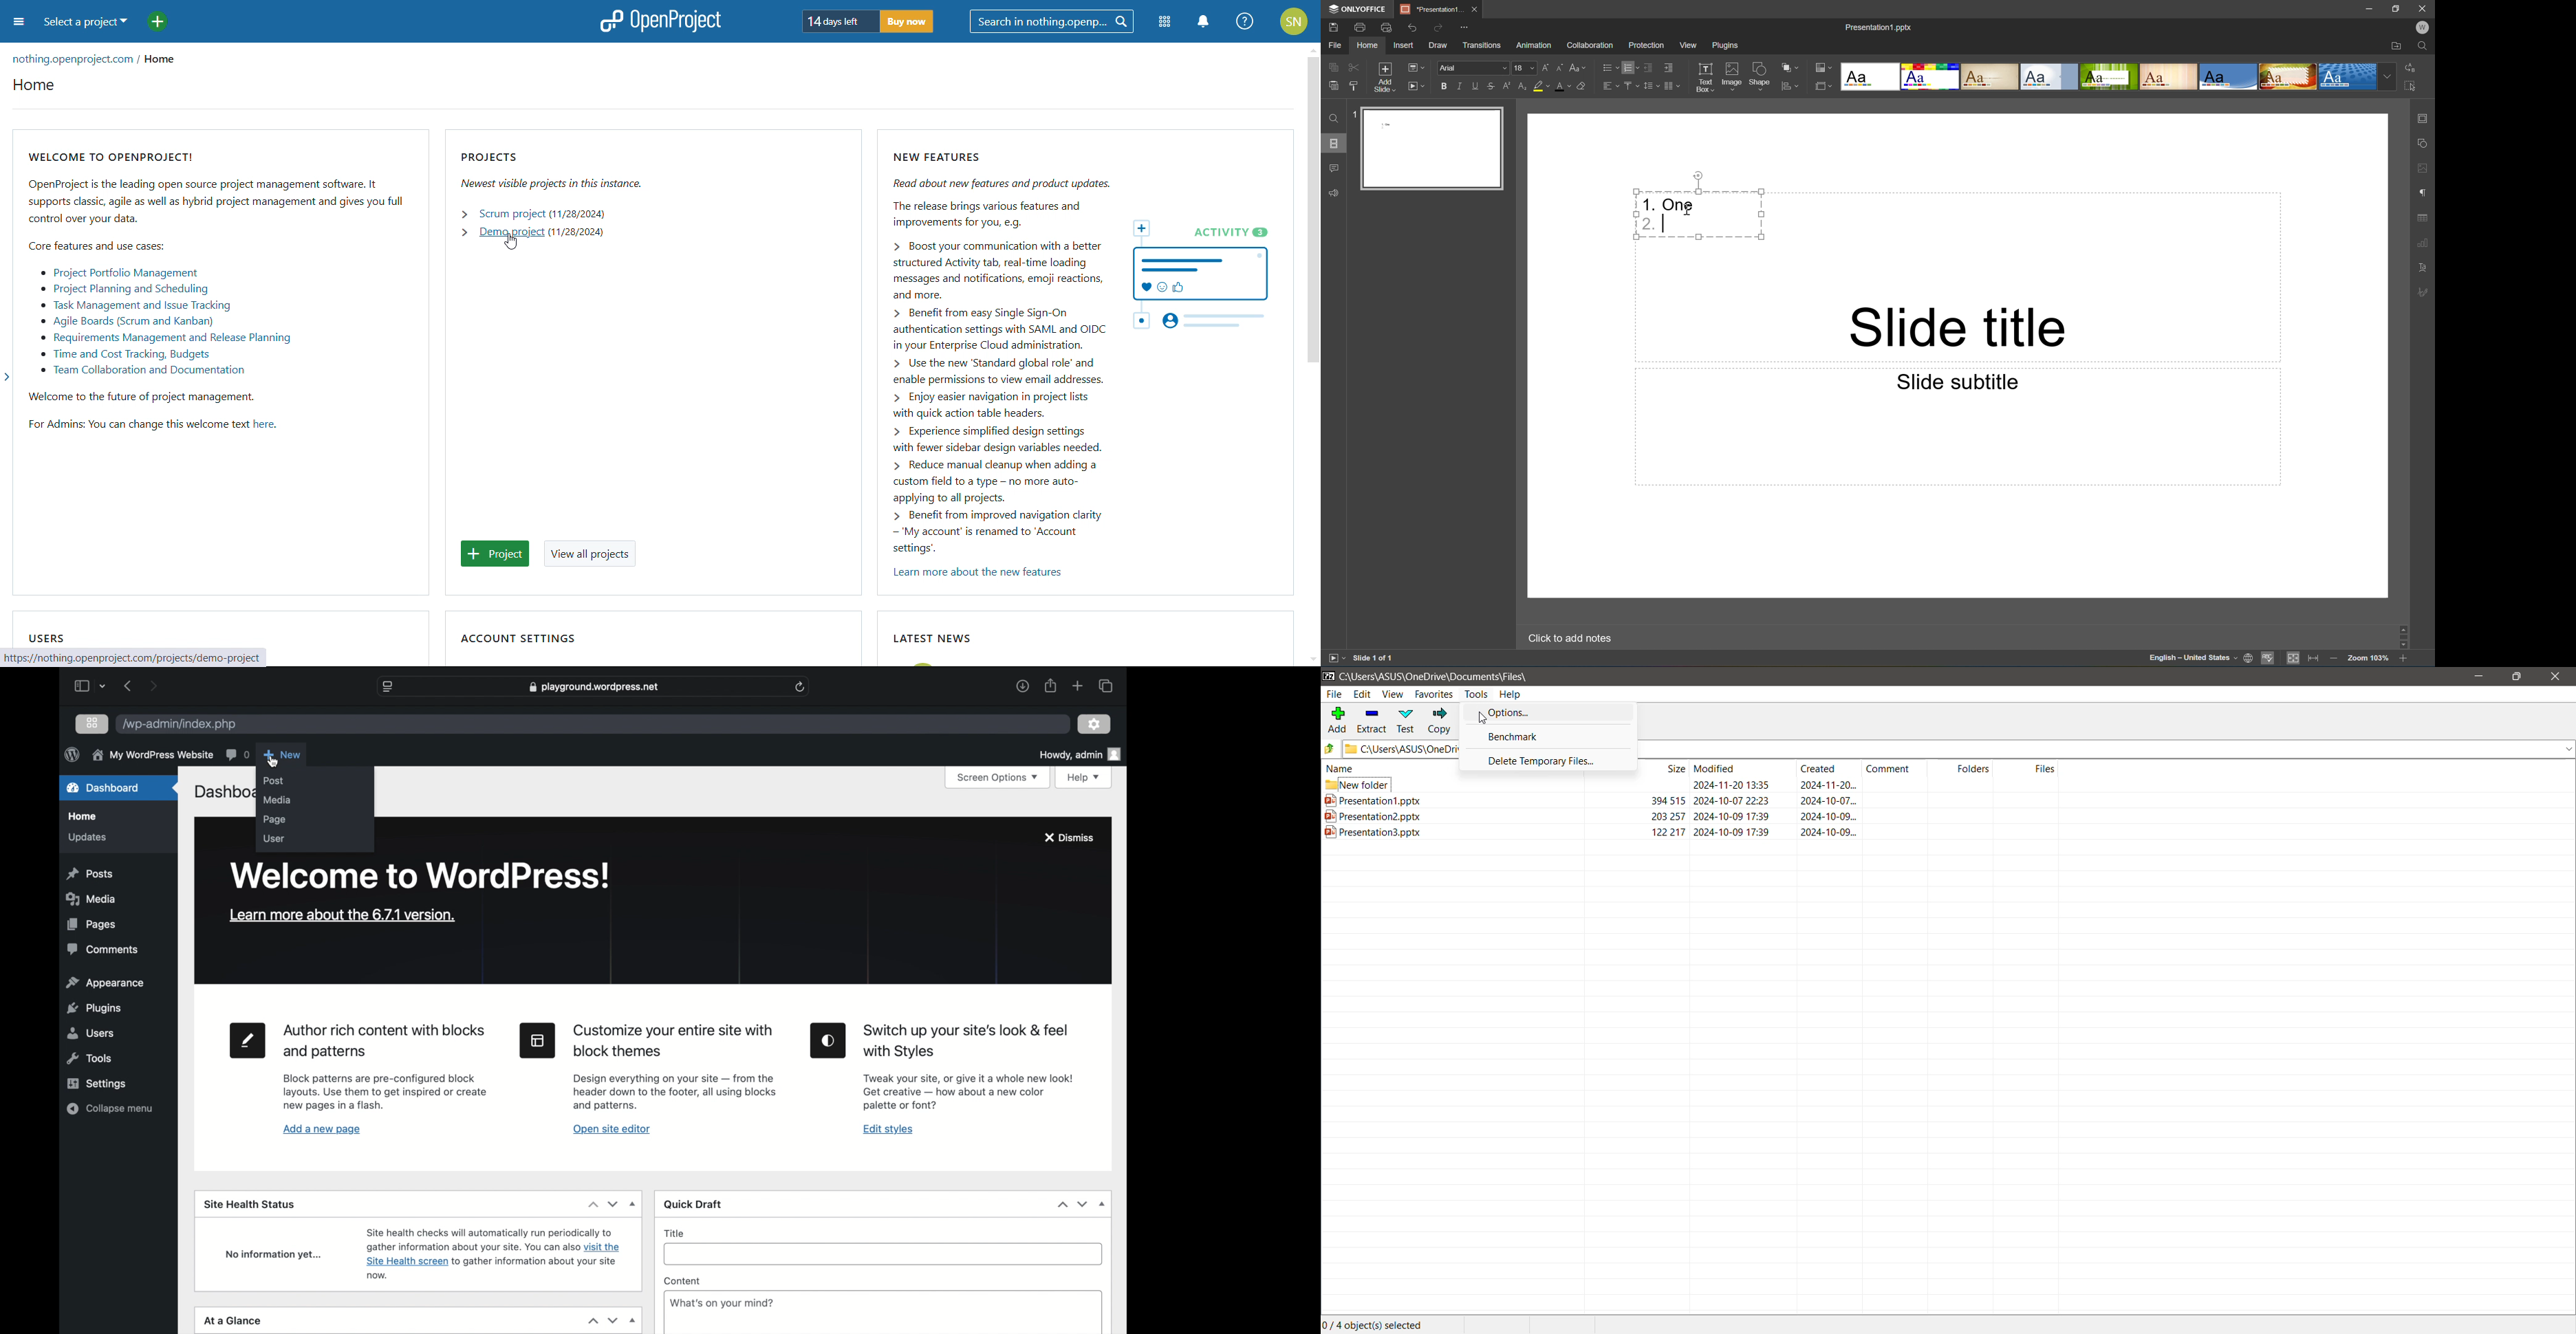 The height and width of the screenshot is (1344, 2576). What do you see at coordinates (2404, 660) in the screenshot?
I see `Zoom in` at bounding box center [2404, 660].